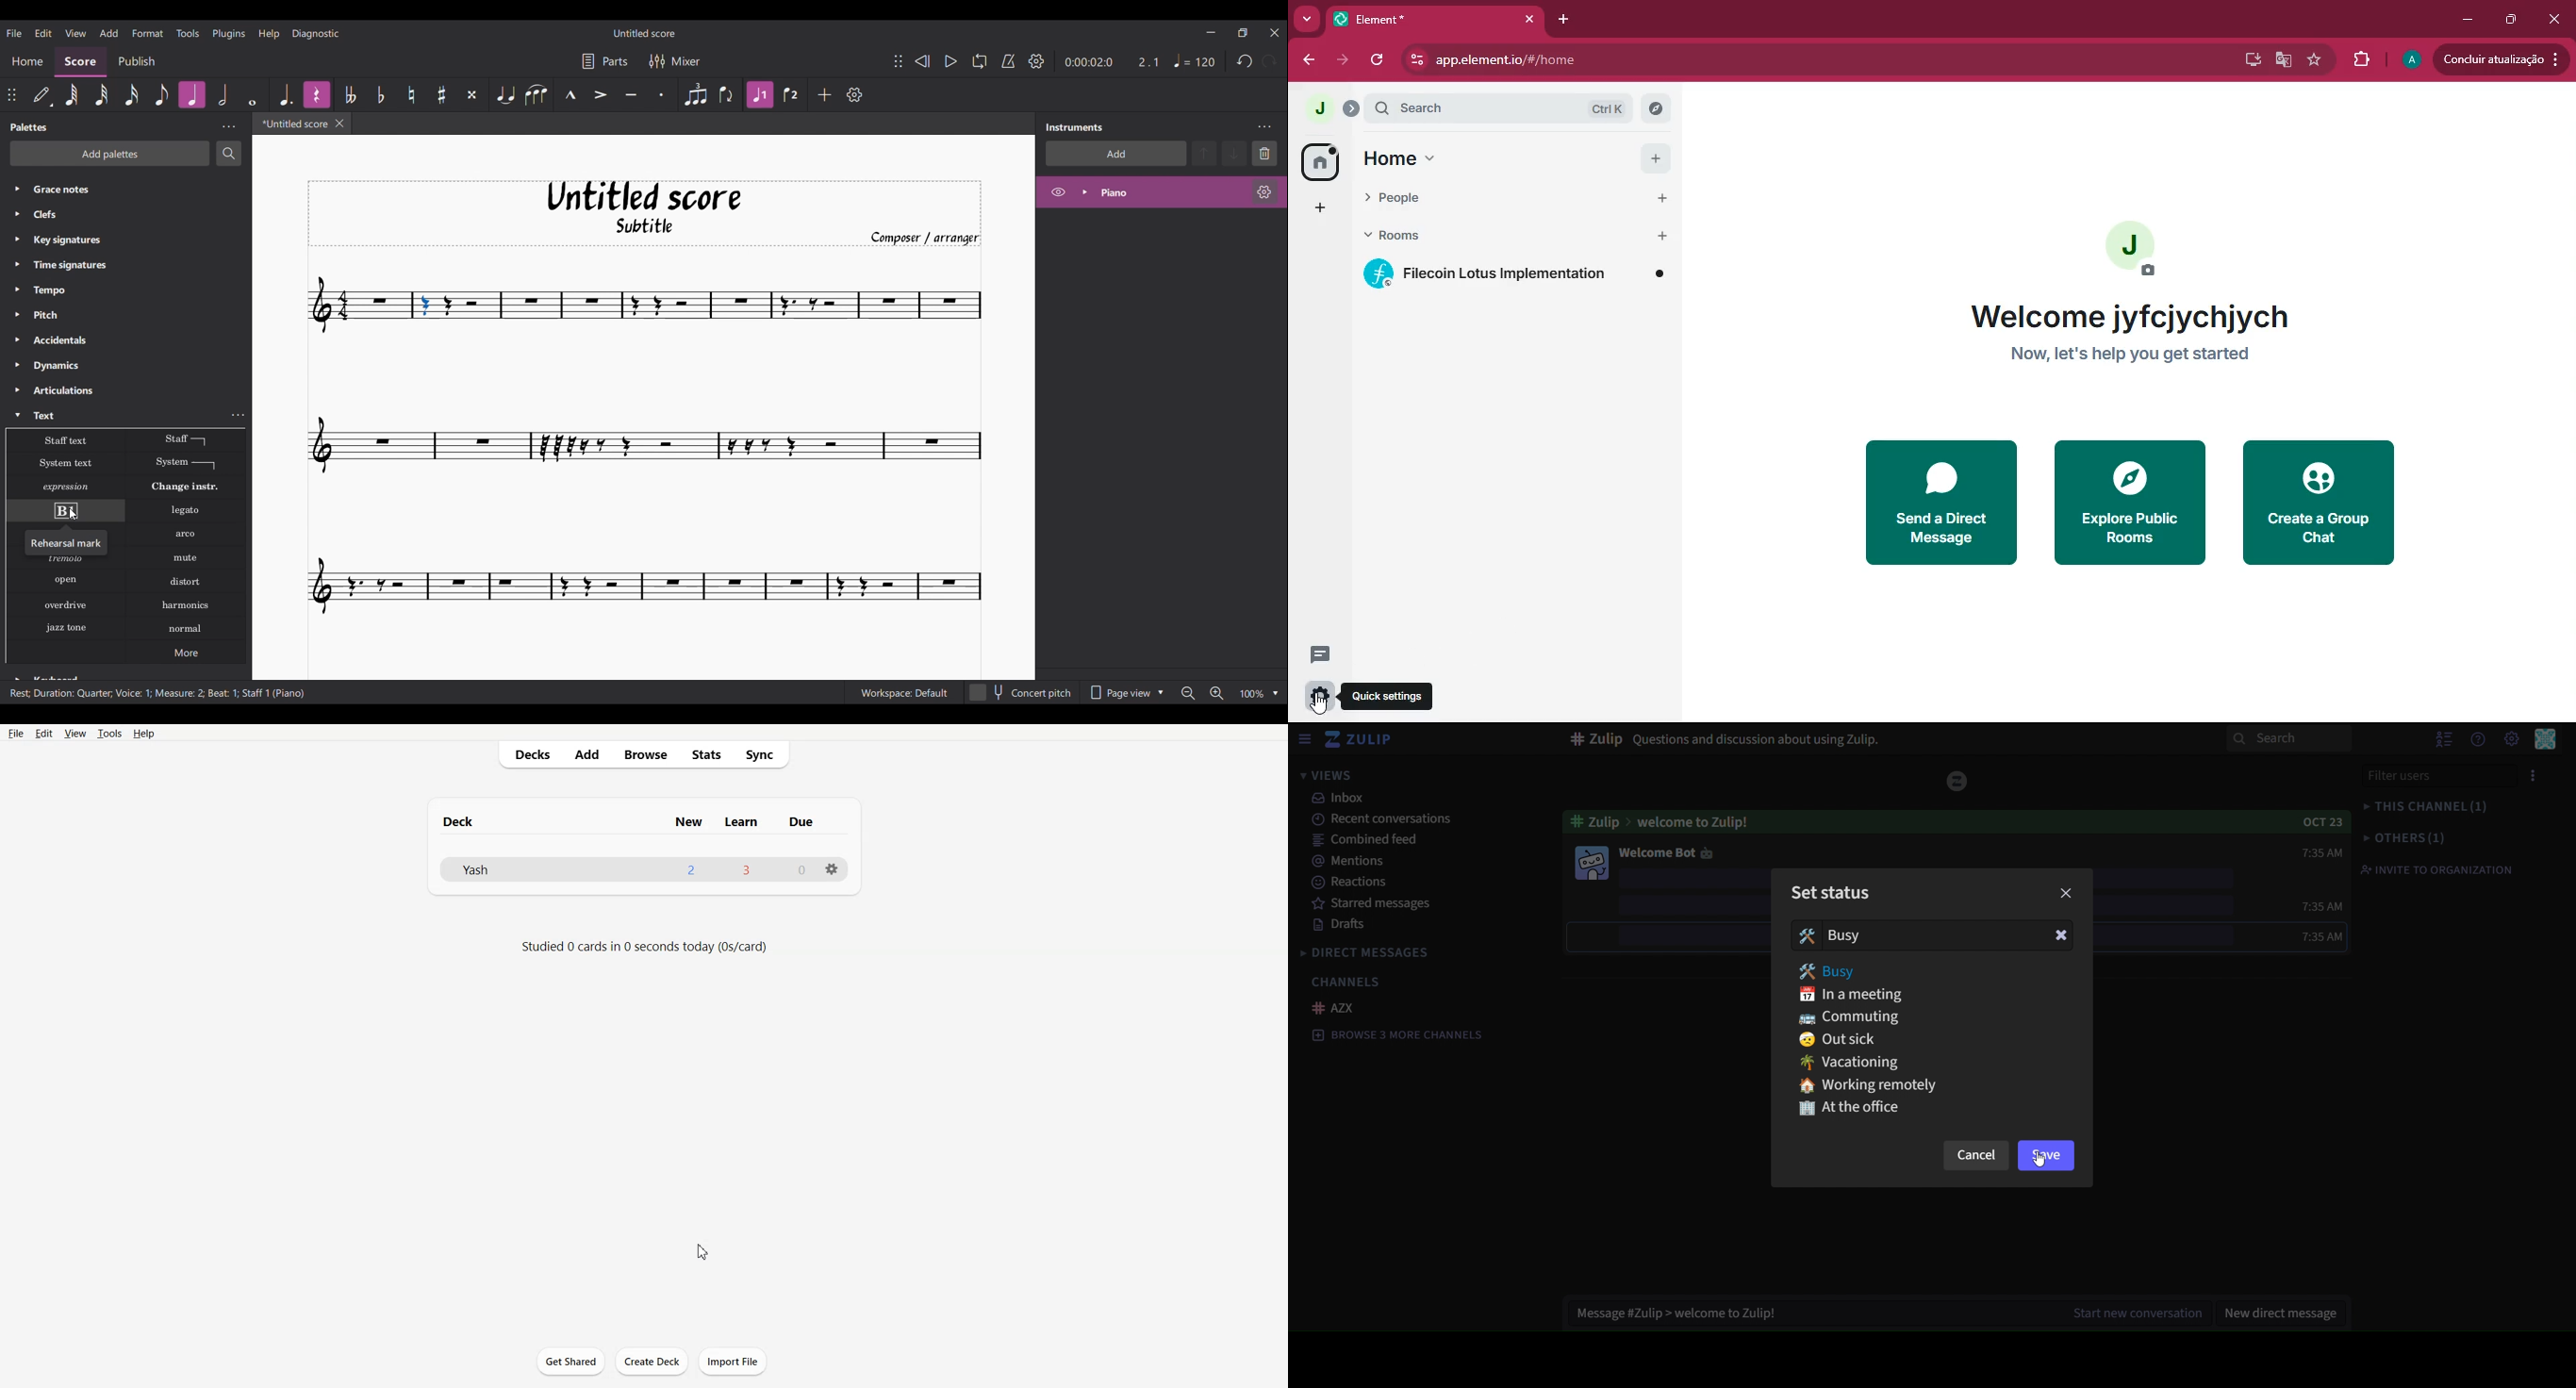 The width and height of the screenshot is (2576, 1400). I want to click on drafts, so click(1343, 926).